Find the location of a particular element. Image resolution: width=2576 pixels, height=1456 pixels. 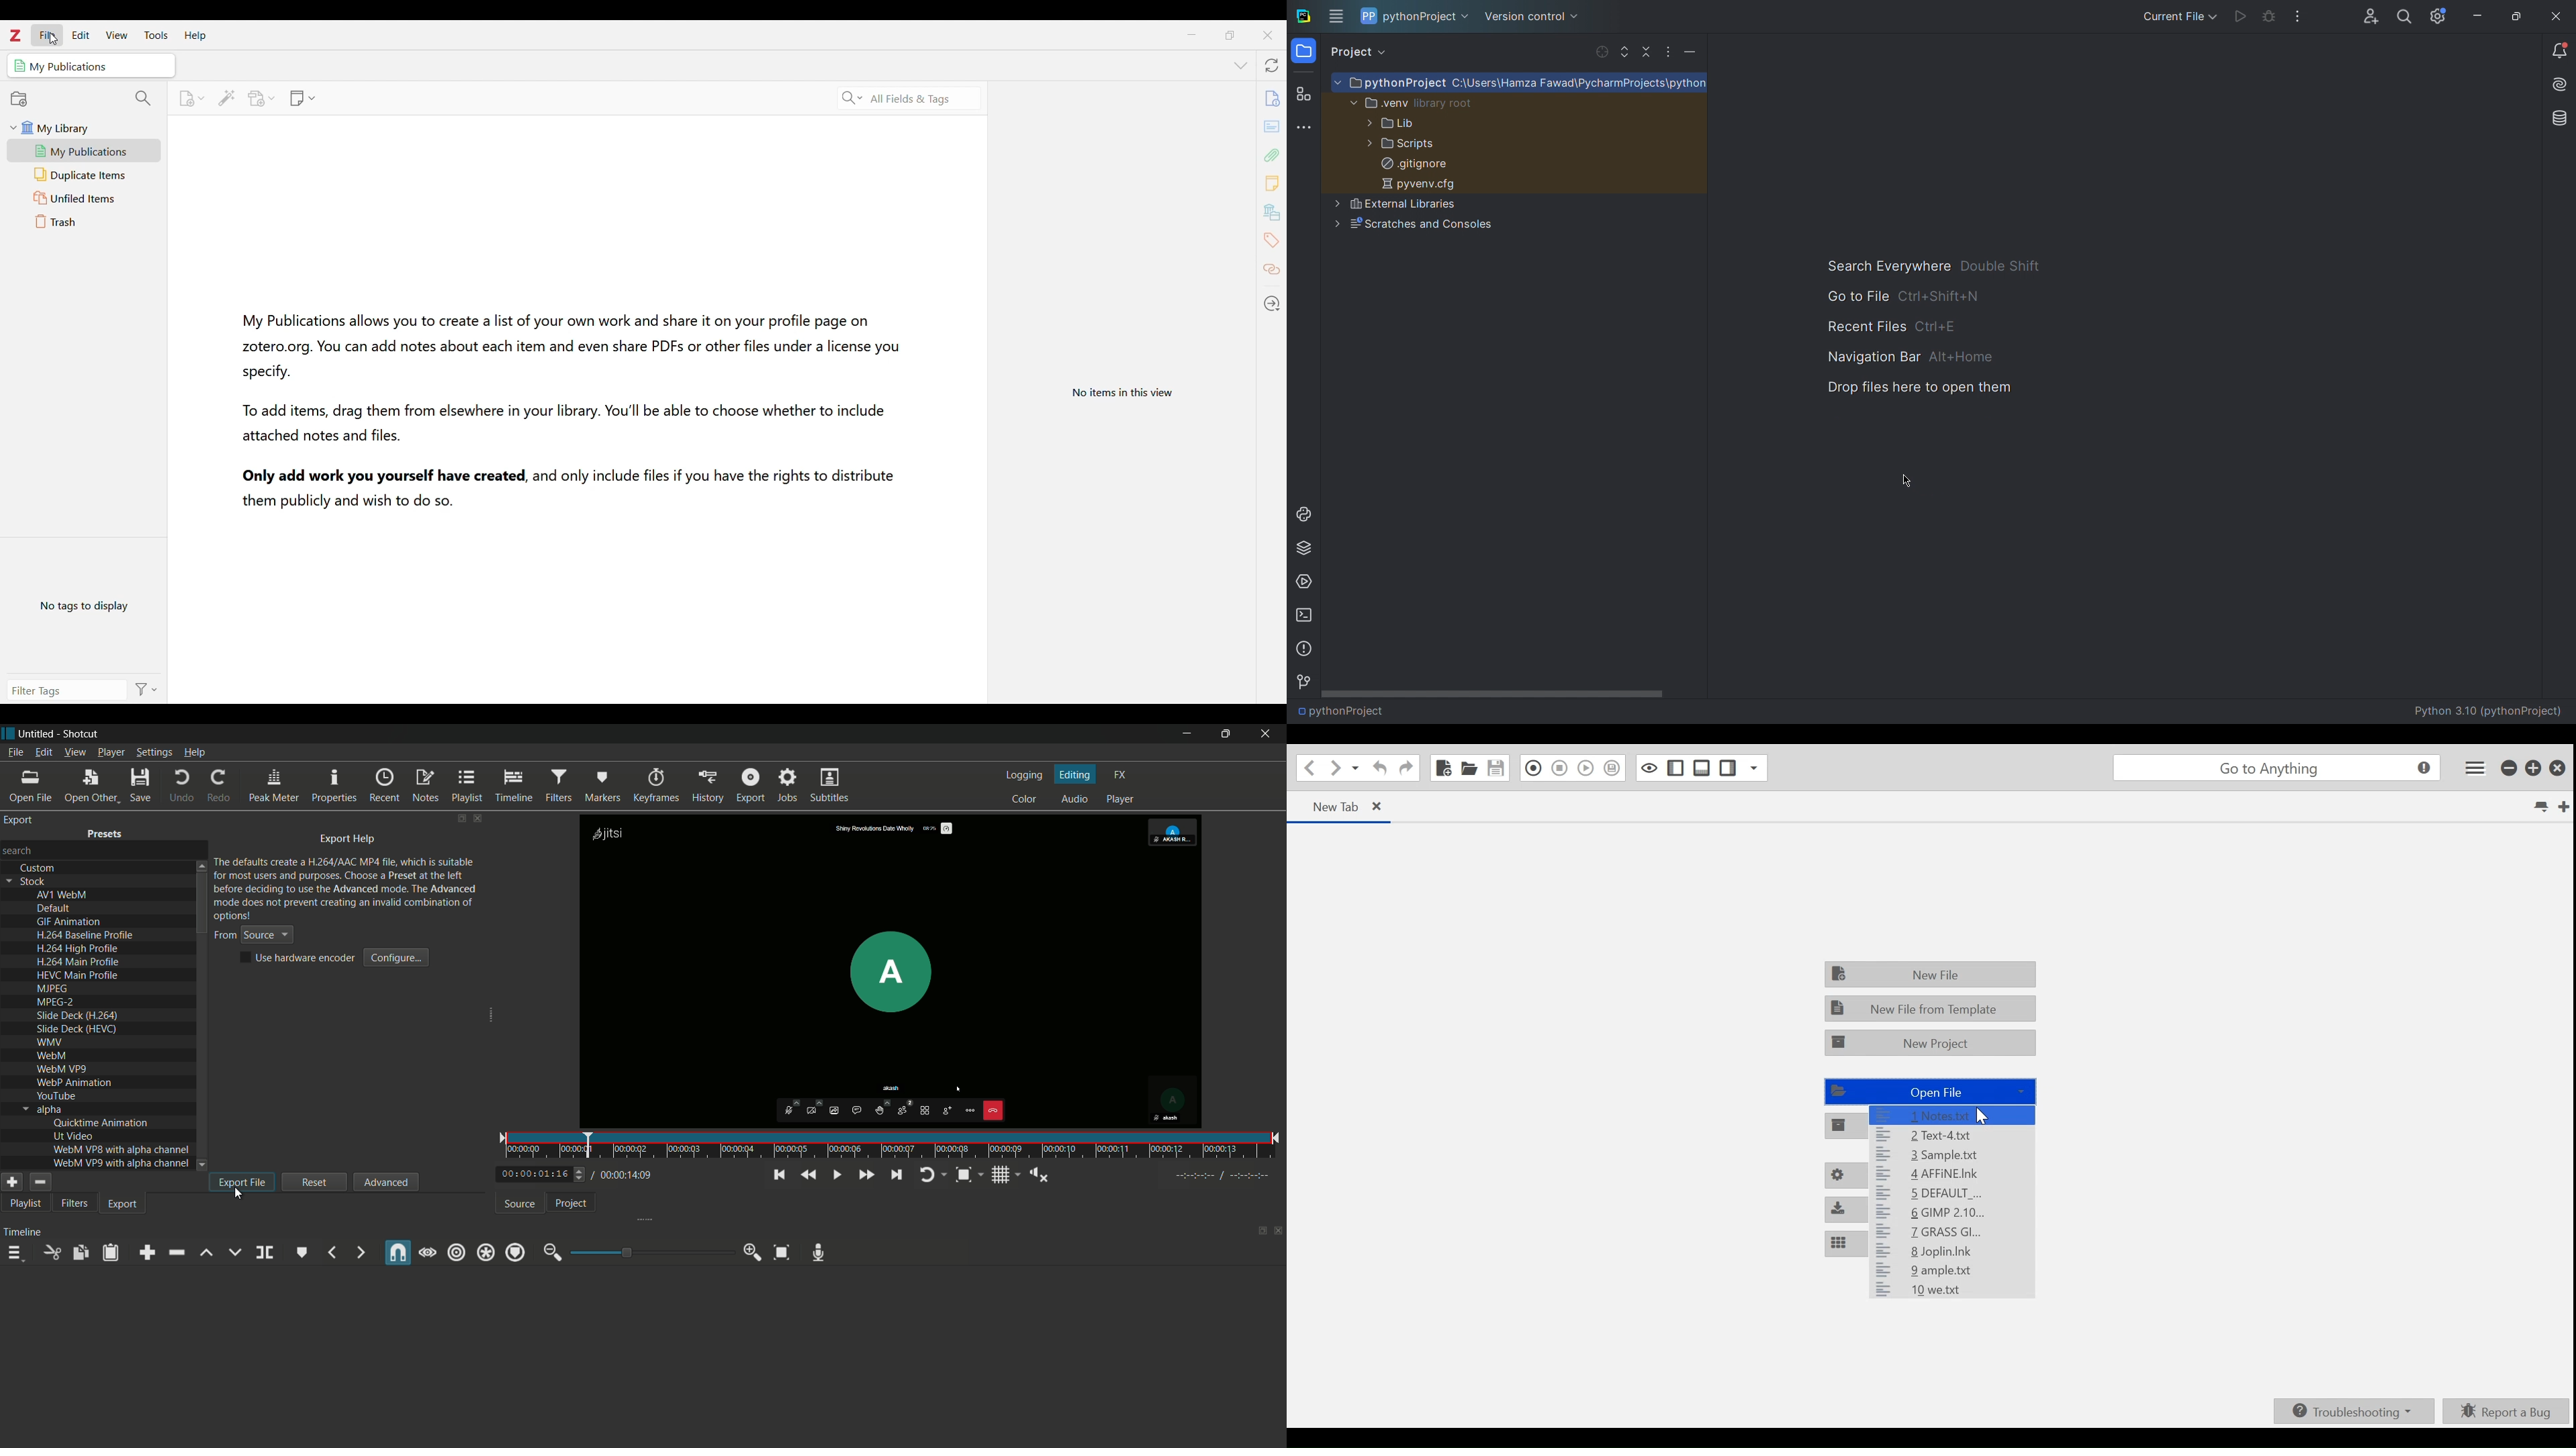

minimize is located at coordinates (1184, 734).